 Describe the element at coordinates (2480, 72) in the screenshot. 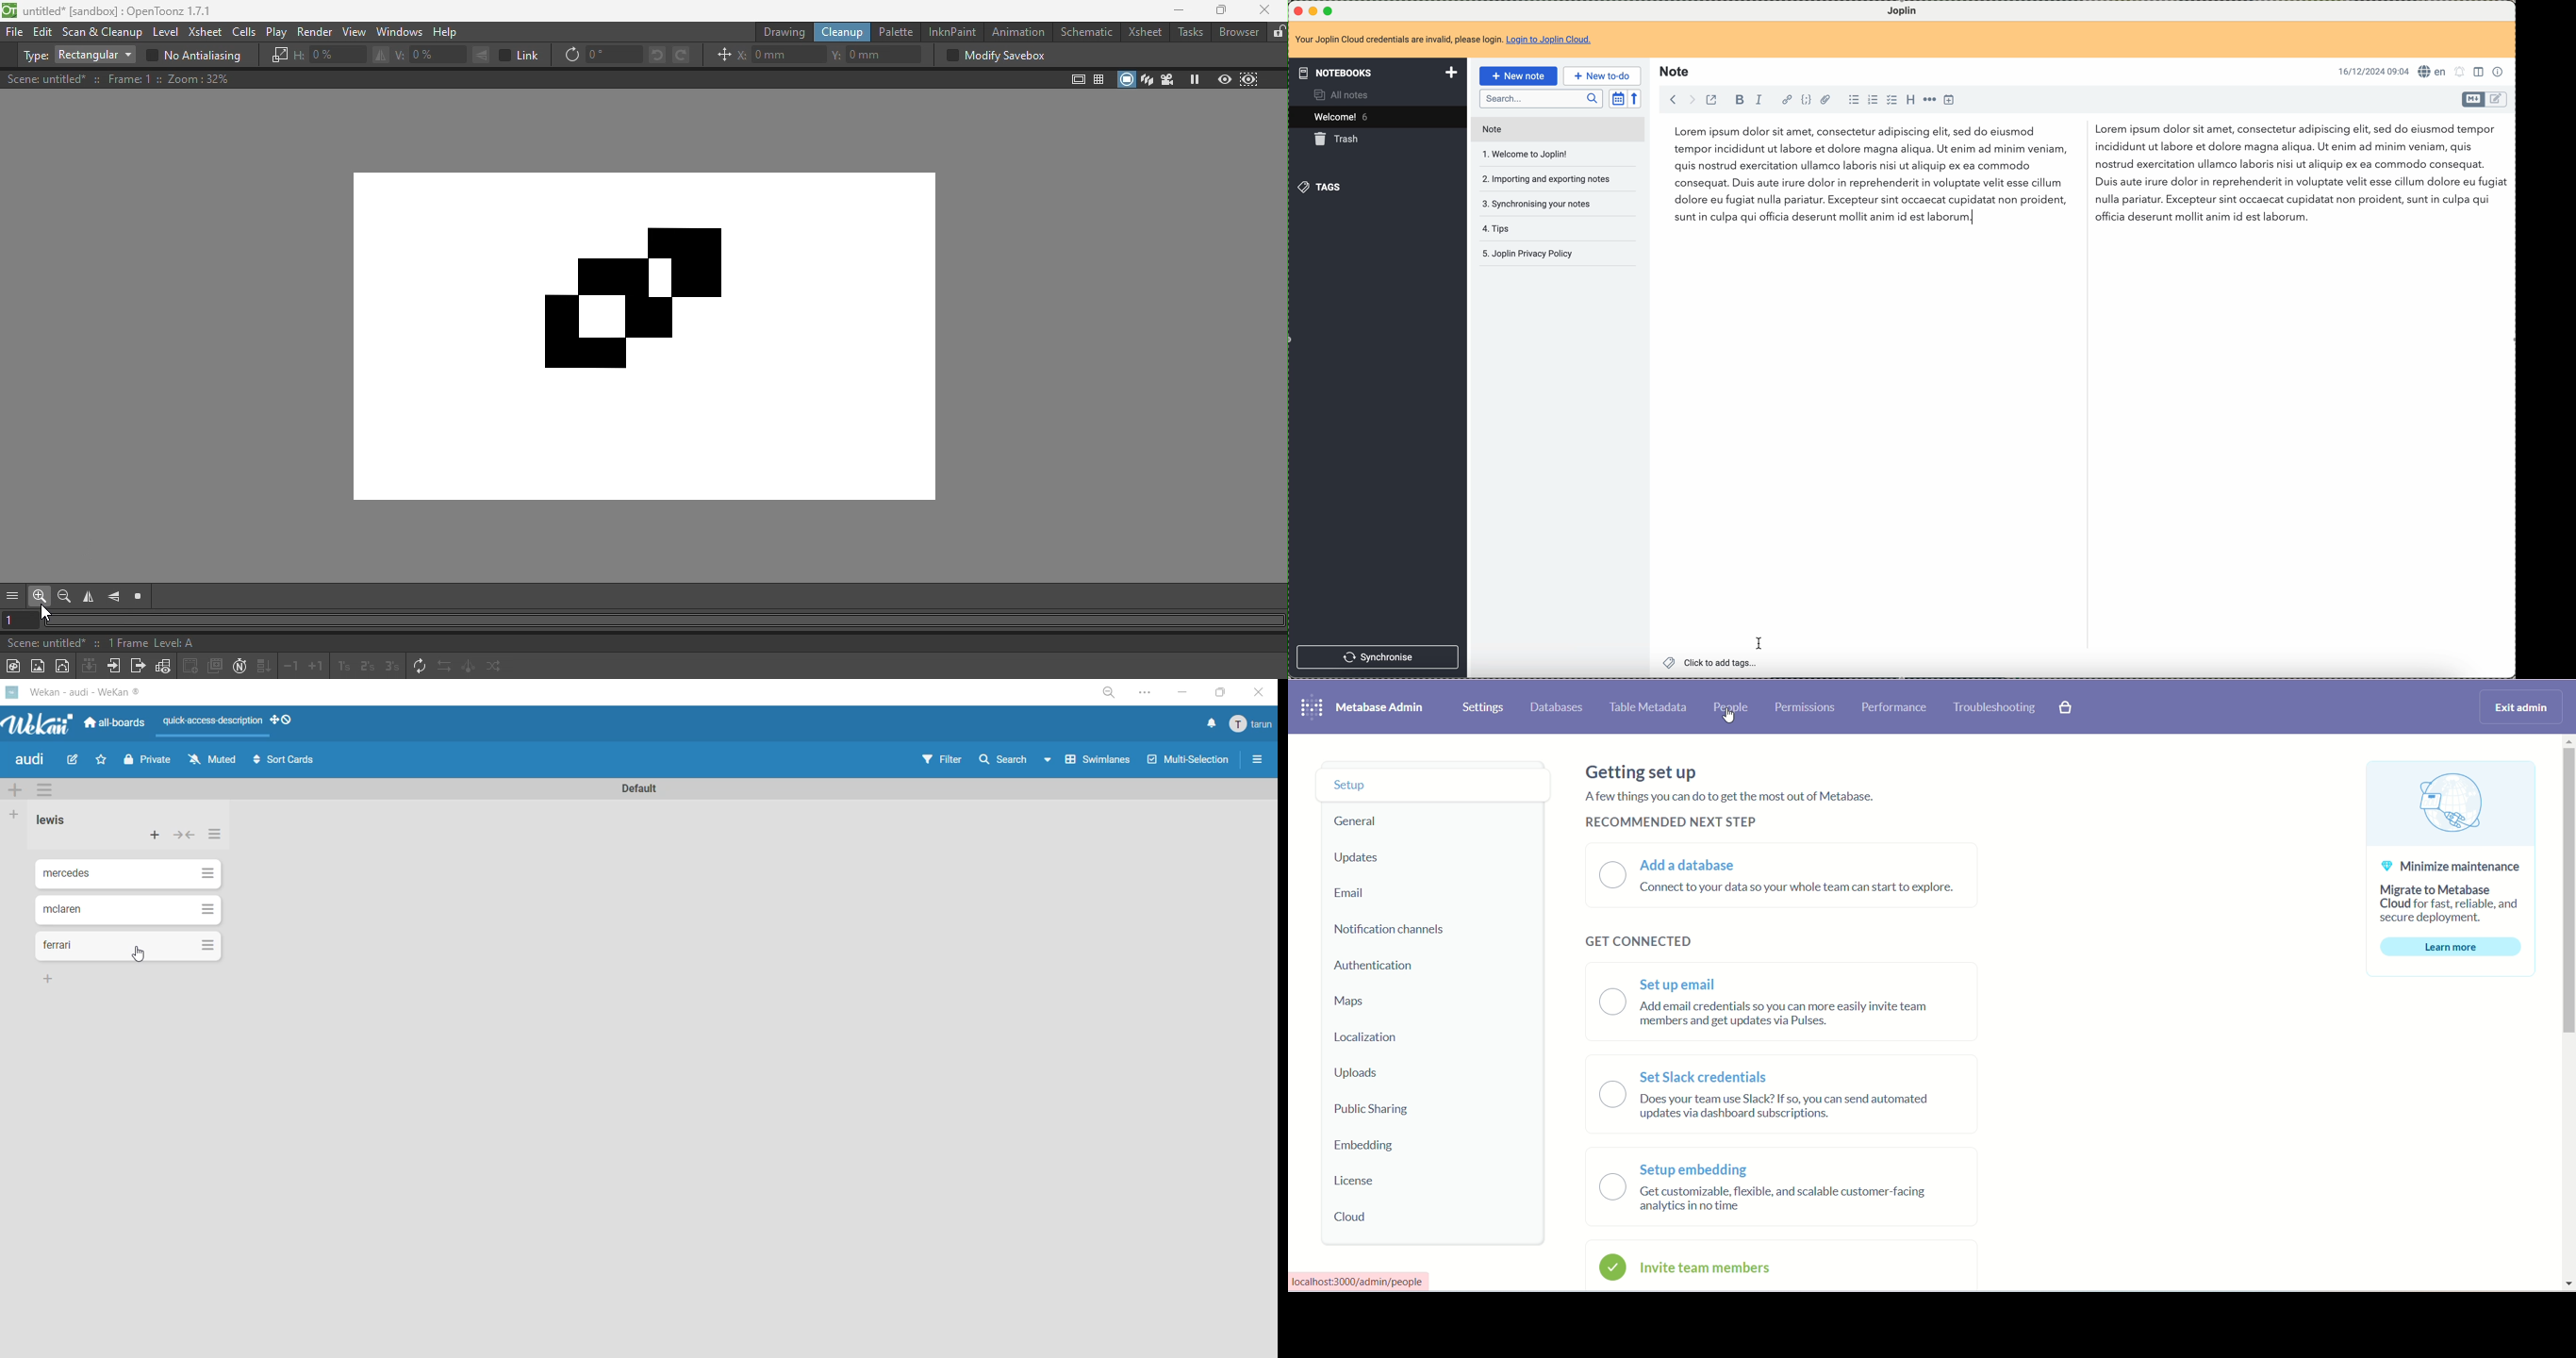

I see `toggle editors layout` at that location.